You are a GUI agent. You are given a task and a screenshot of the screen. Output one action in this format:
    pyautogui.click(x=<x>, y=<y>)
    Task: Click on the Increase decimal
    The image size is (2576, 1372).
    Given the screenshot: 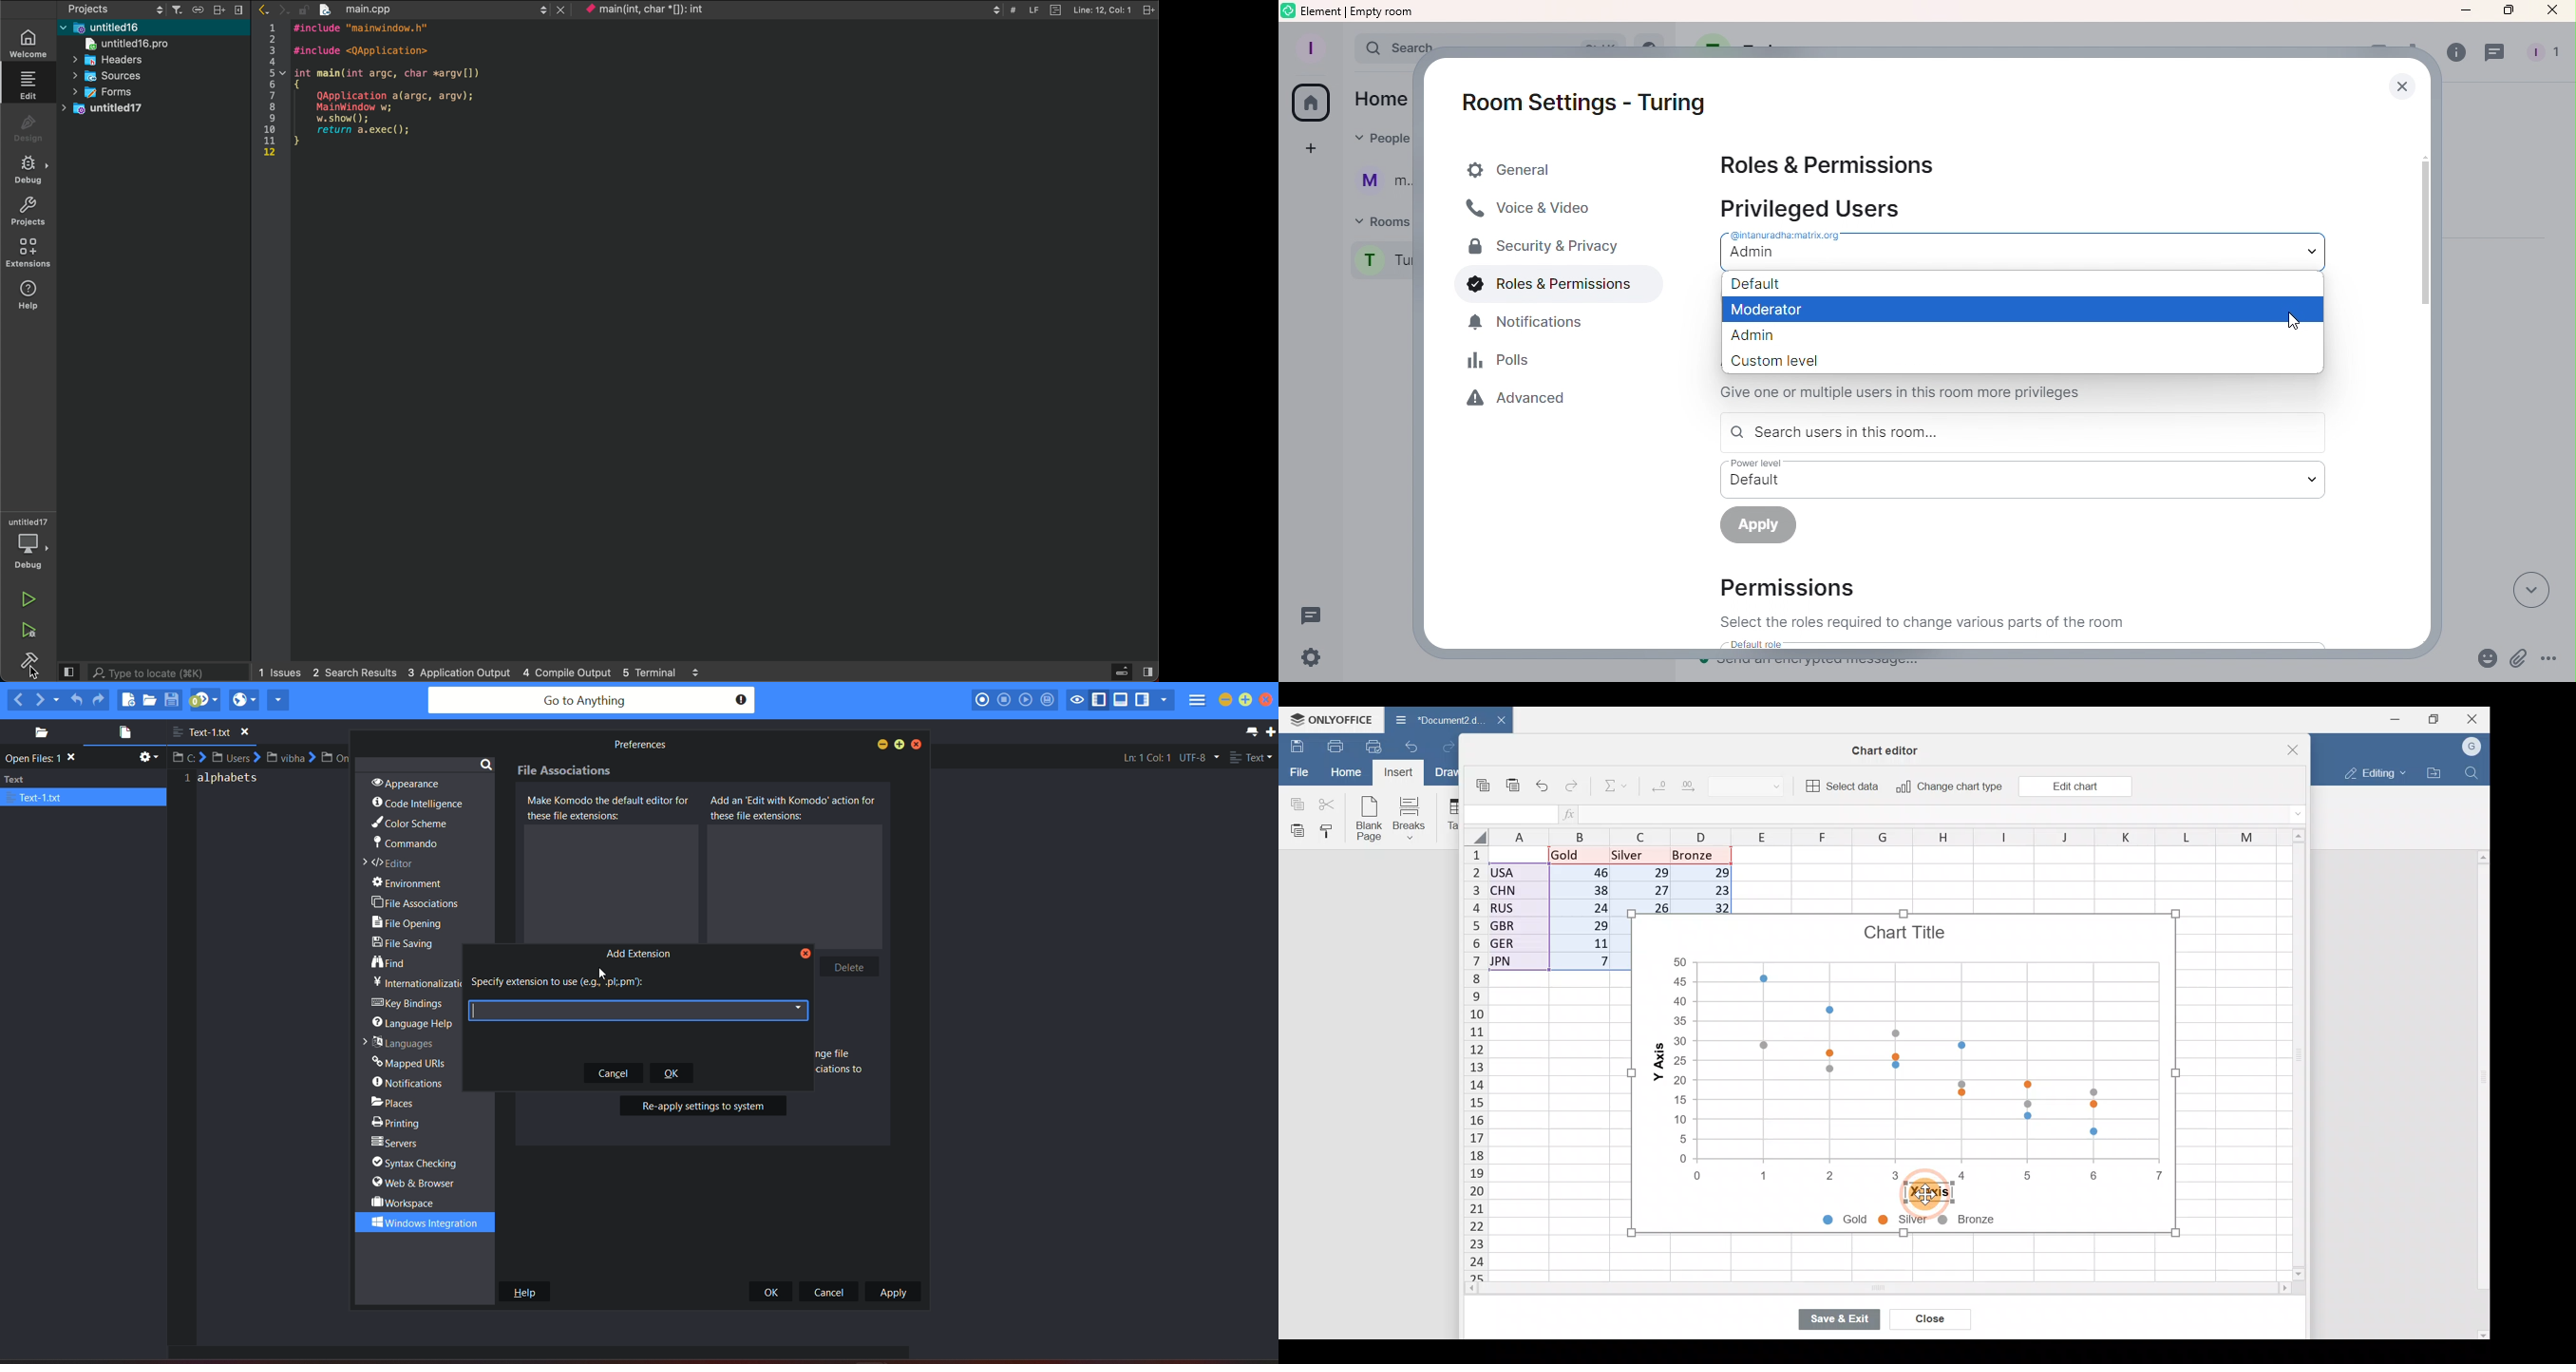 What is the action you would take?
    pyautogui.click(x=1695, y=789)
    